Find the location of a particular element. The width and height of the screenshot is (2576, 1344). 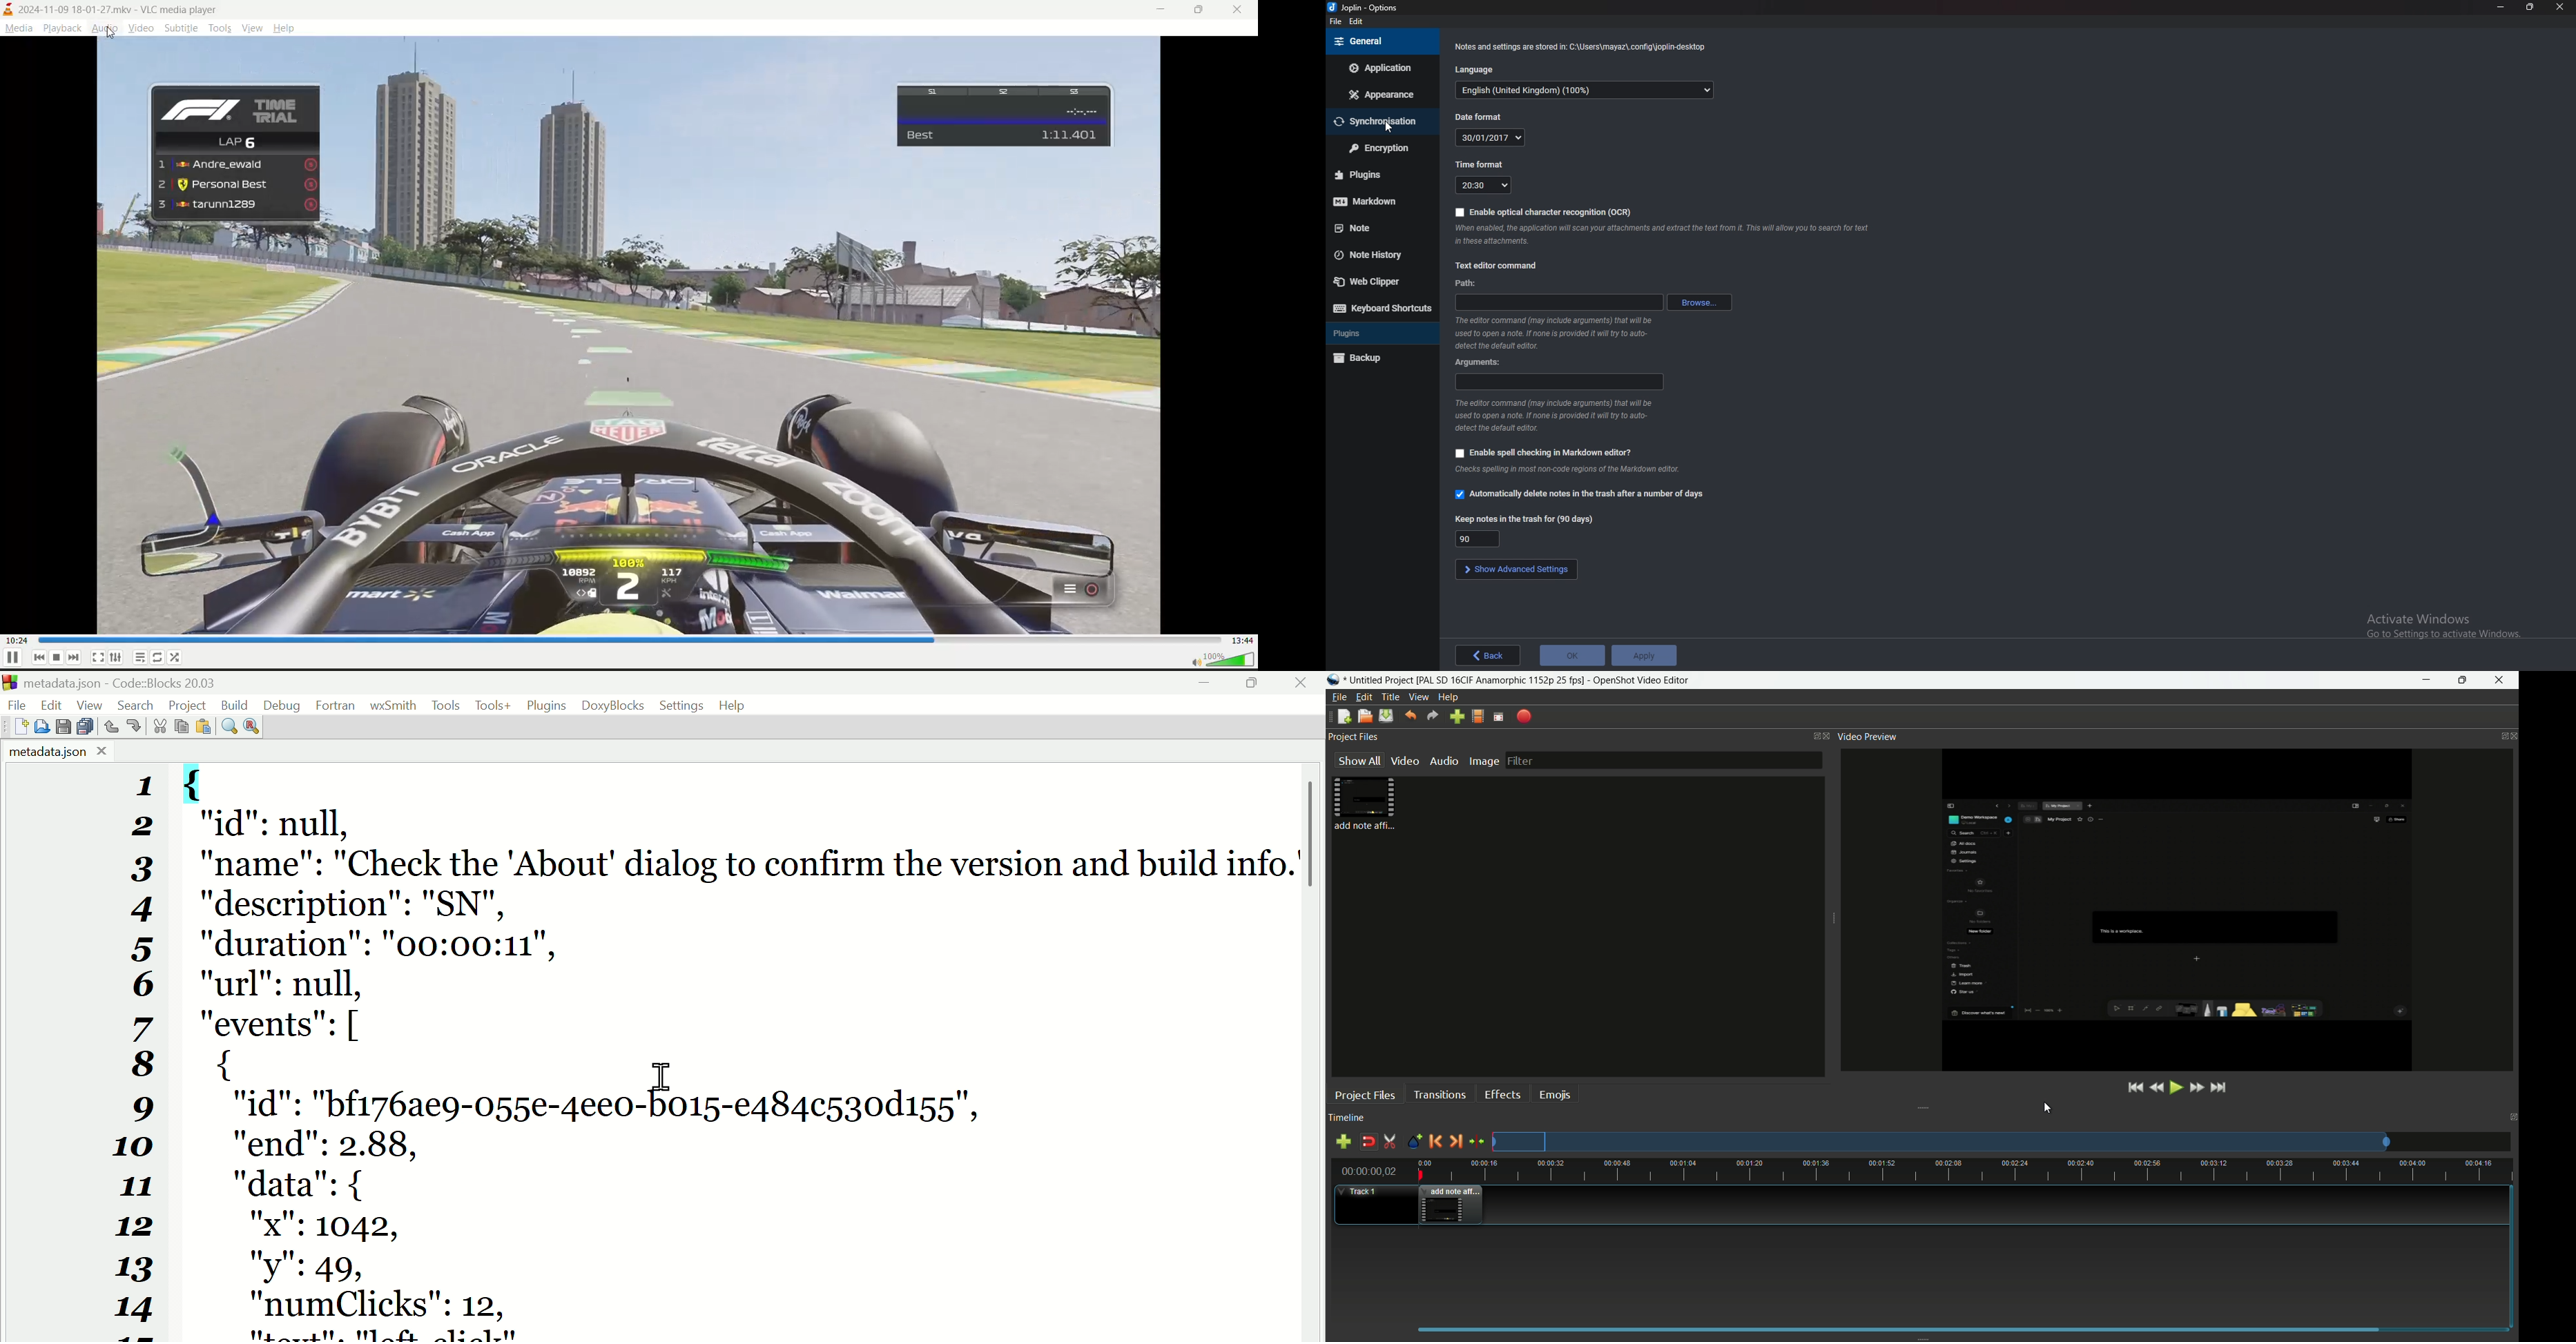

file is located at coordinates (1334, 22).